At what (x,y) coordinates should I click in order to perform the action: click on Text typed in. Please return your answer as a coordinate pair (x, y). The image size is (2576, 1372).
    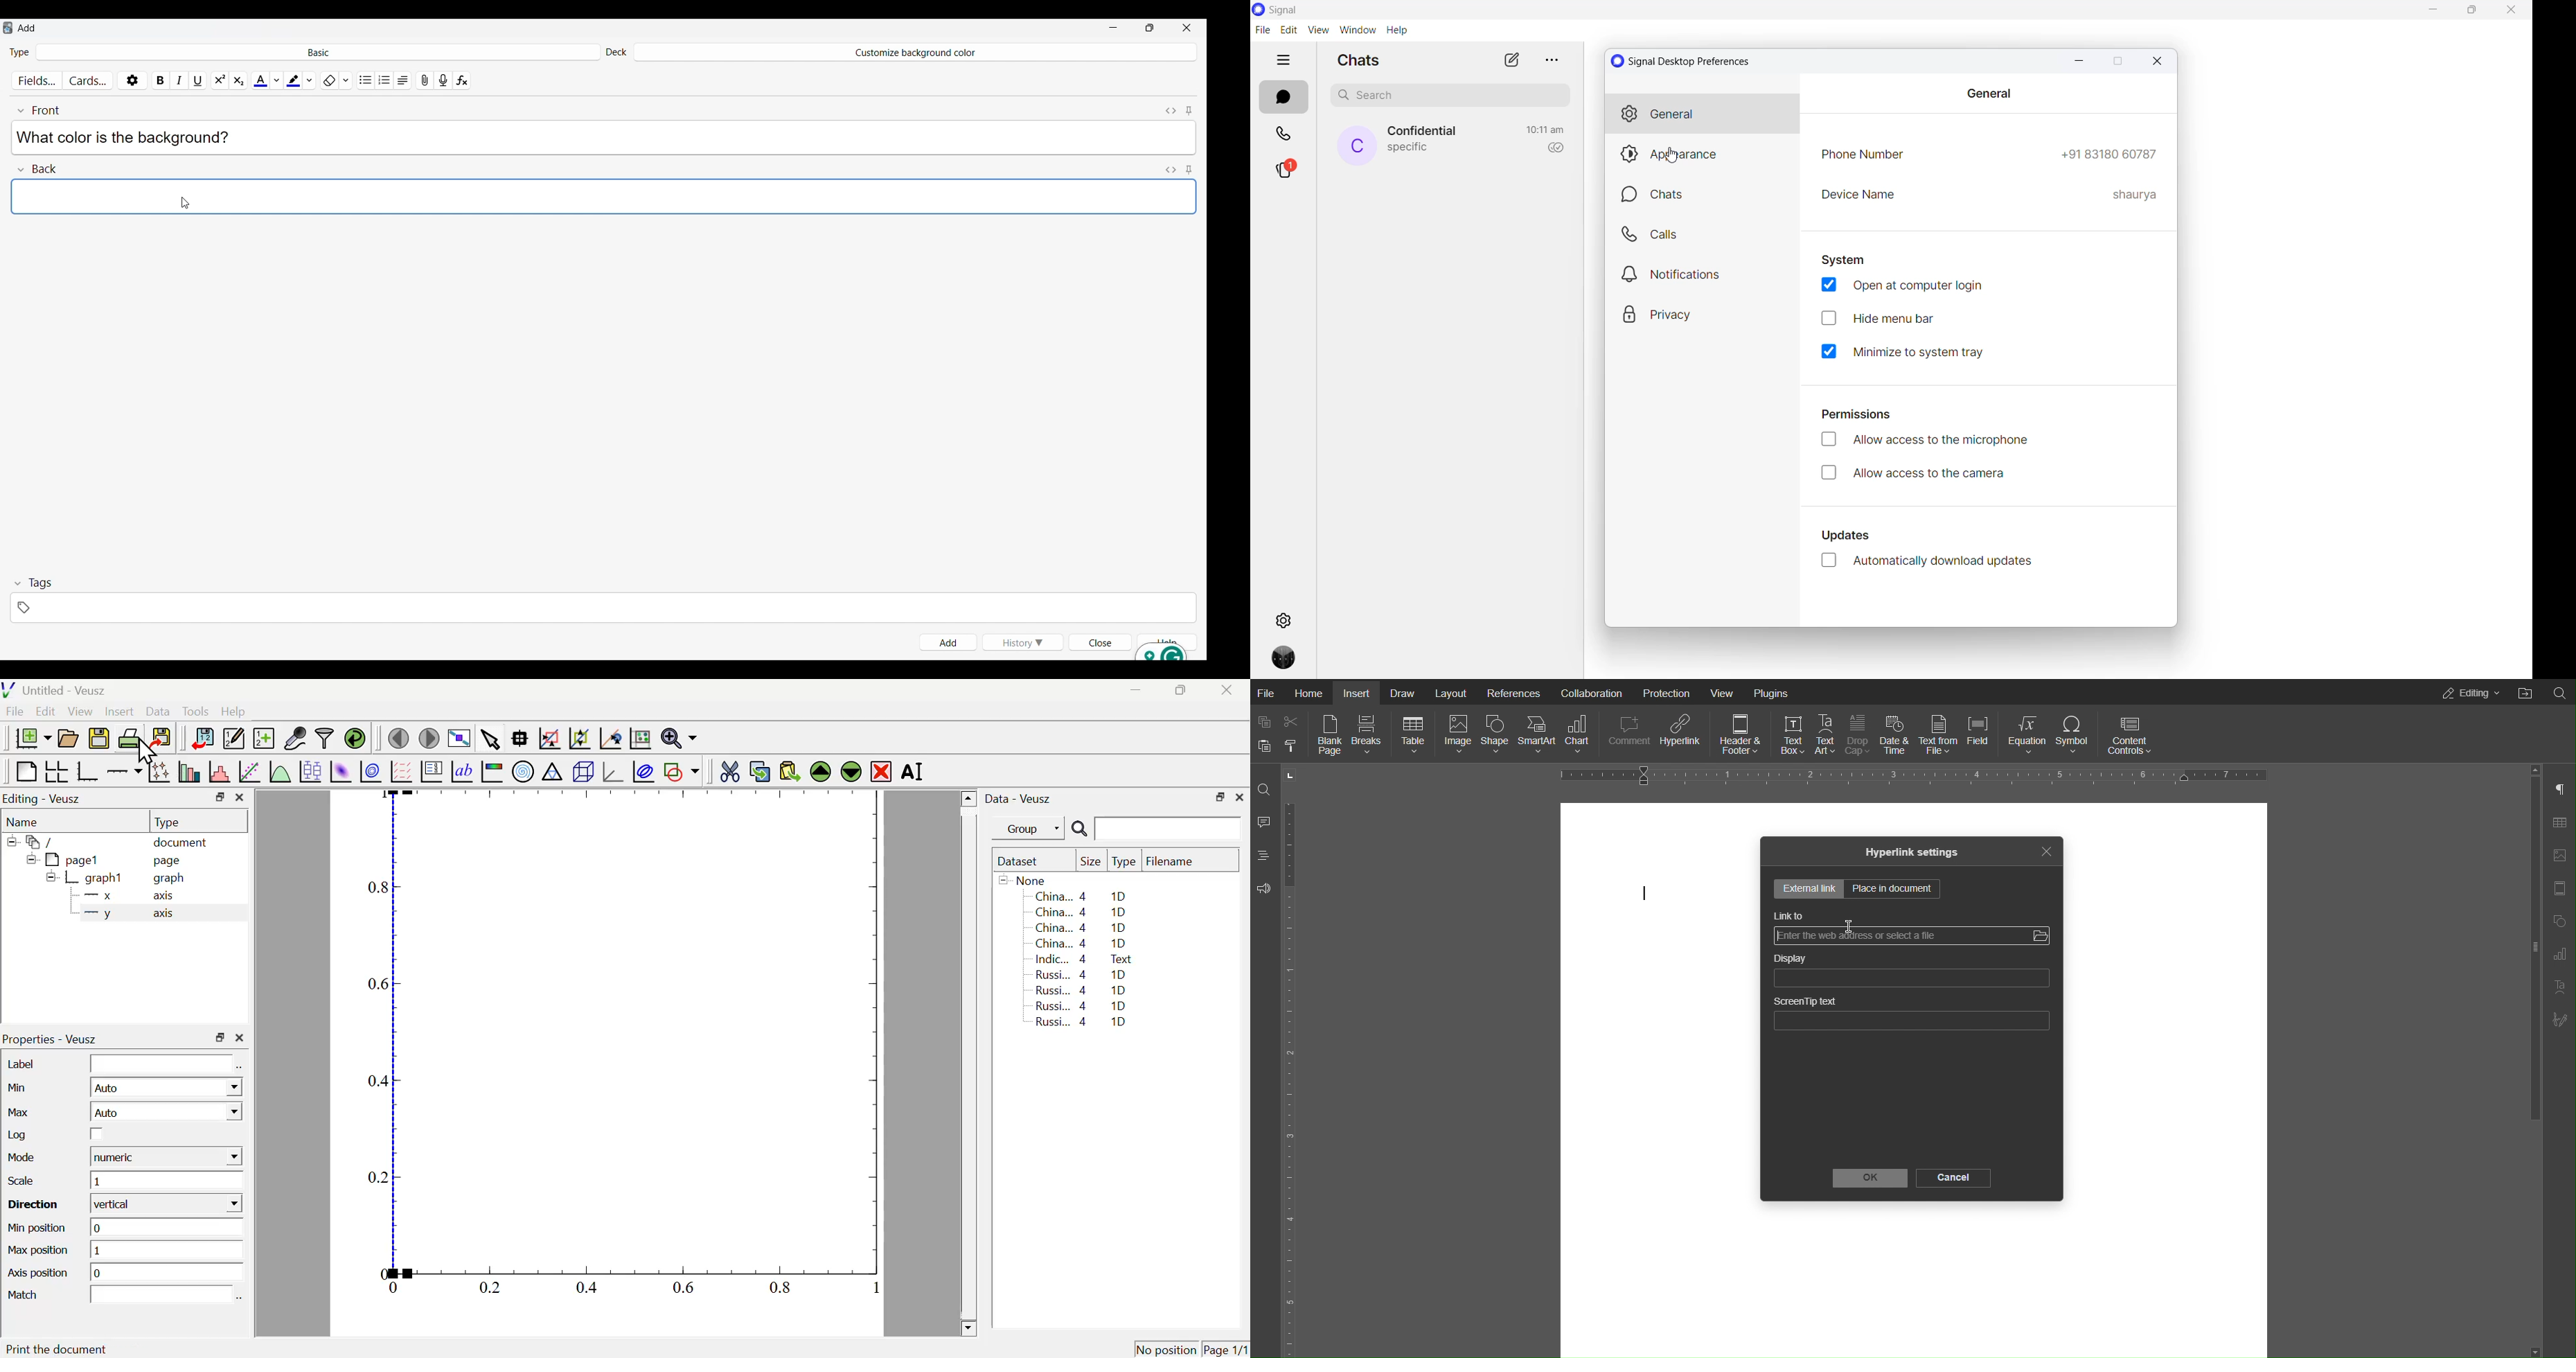
    Looking at the image, I should click on (128, 137).